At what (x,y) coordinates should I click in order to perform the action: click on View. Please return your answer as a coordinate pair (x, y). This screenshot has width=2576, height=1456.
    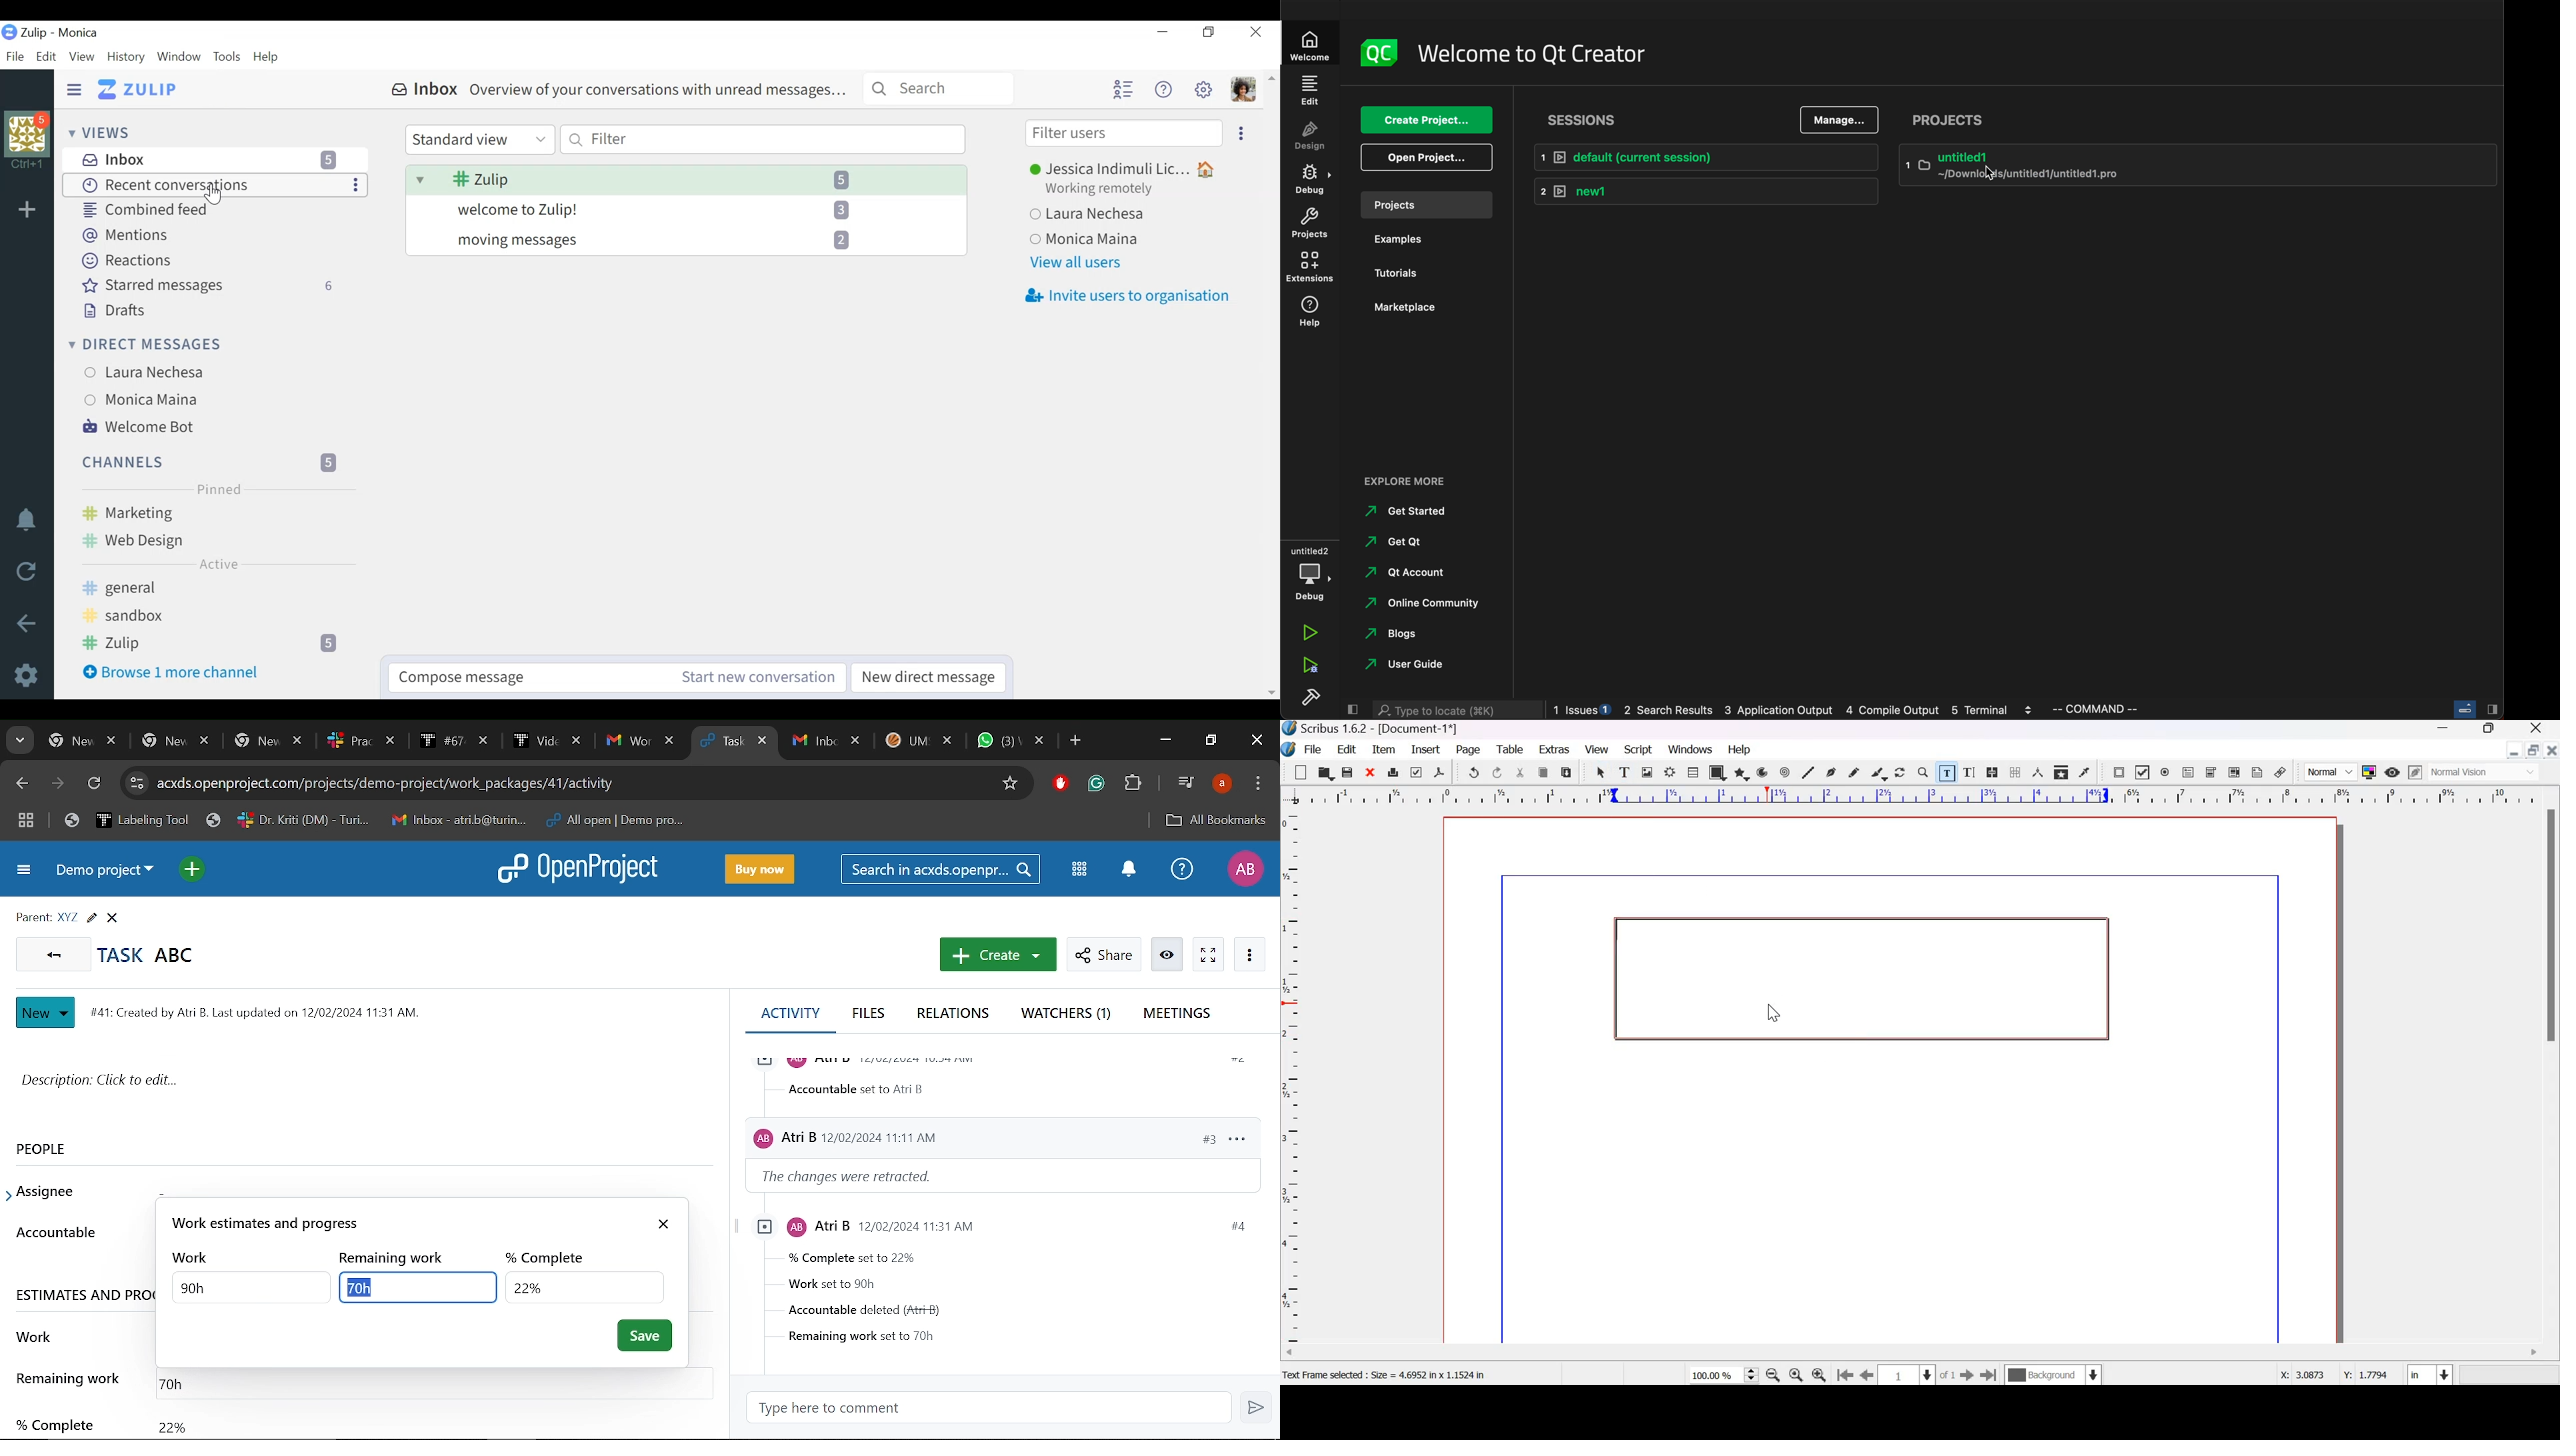
    Looking at the image, I should click on (1597, 749).